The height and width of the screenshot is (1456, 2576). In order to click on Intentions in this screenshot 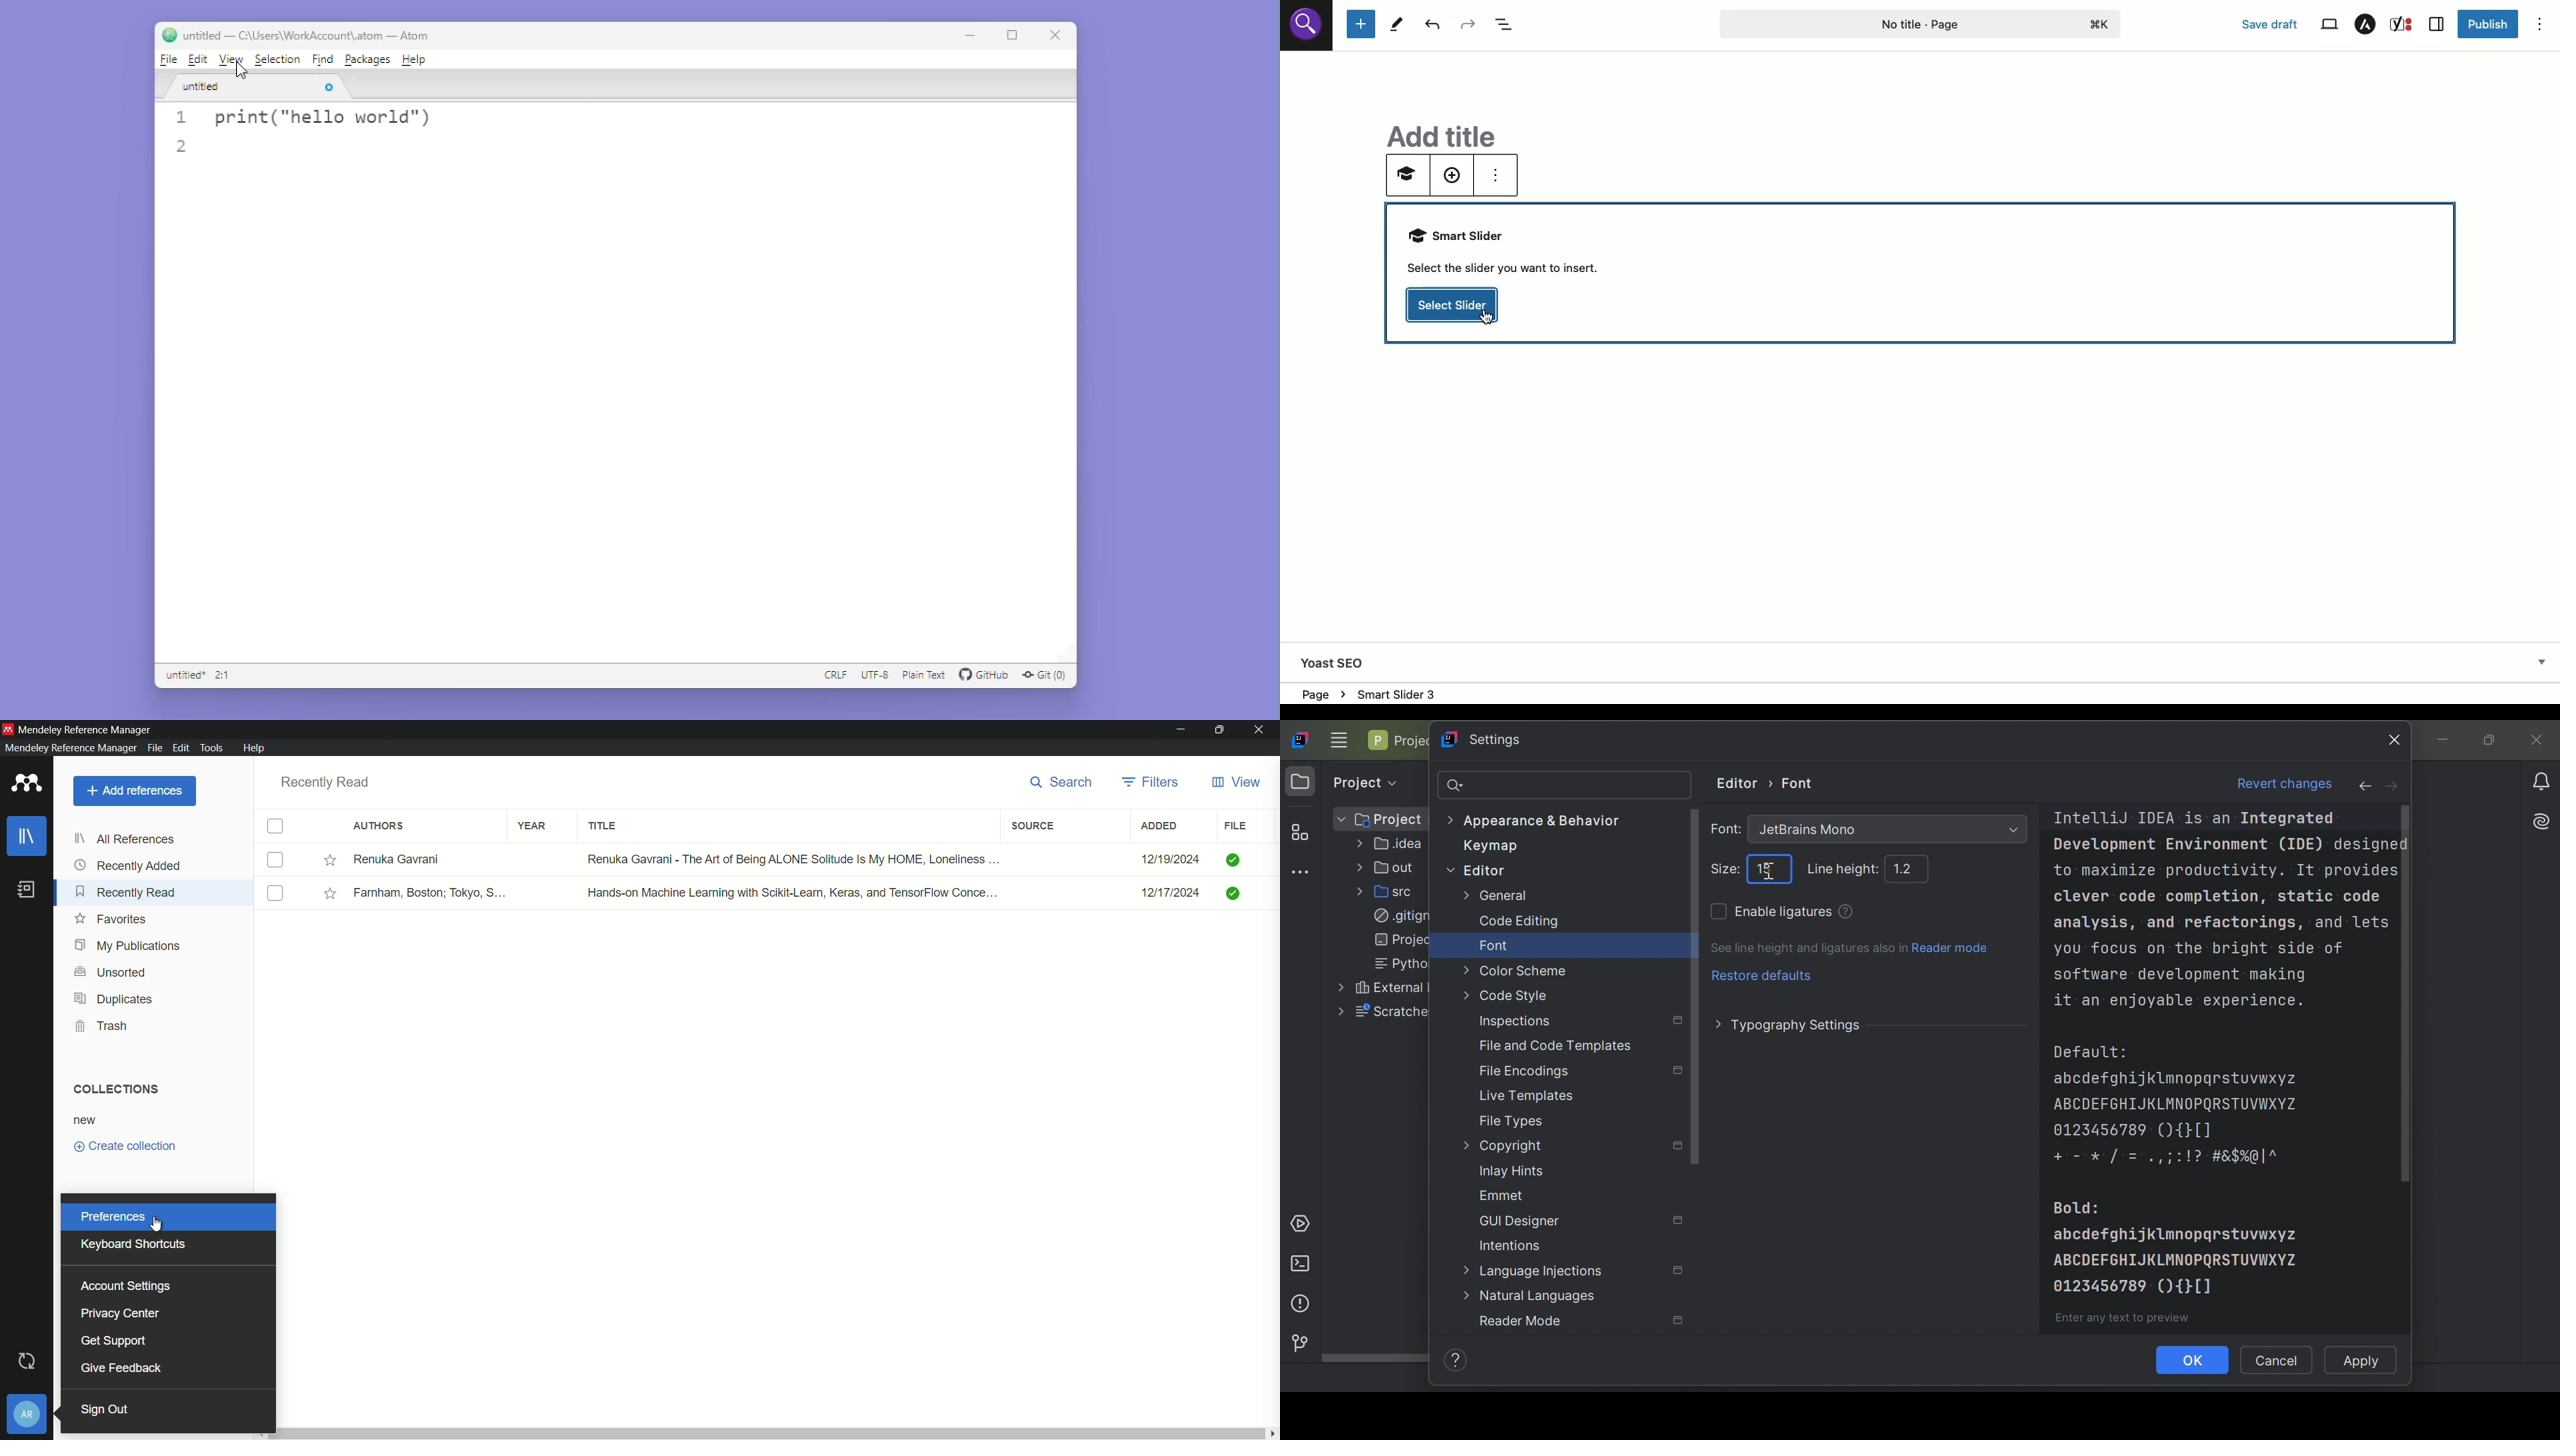, I will do `click(1510, 1245)`.